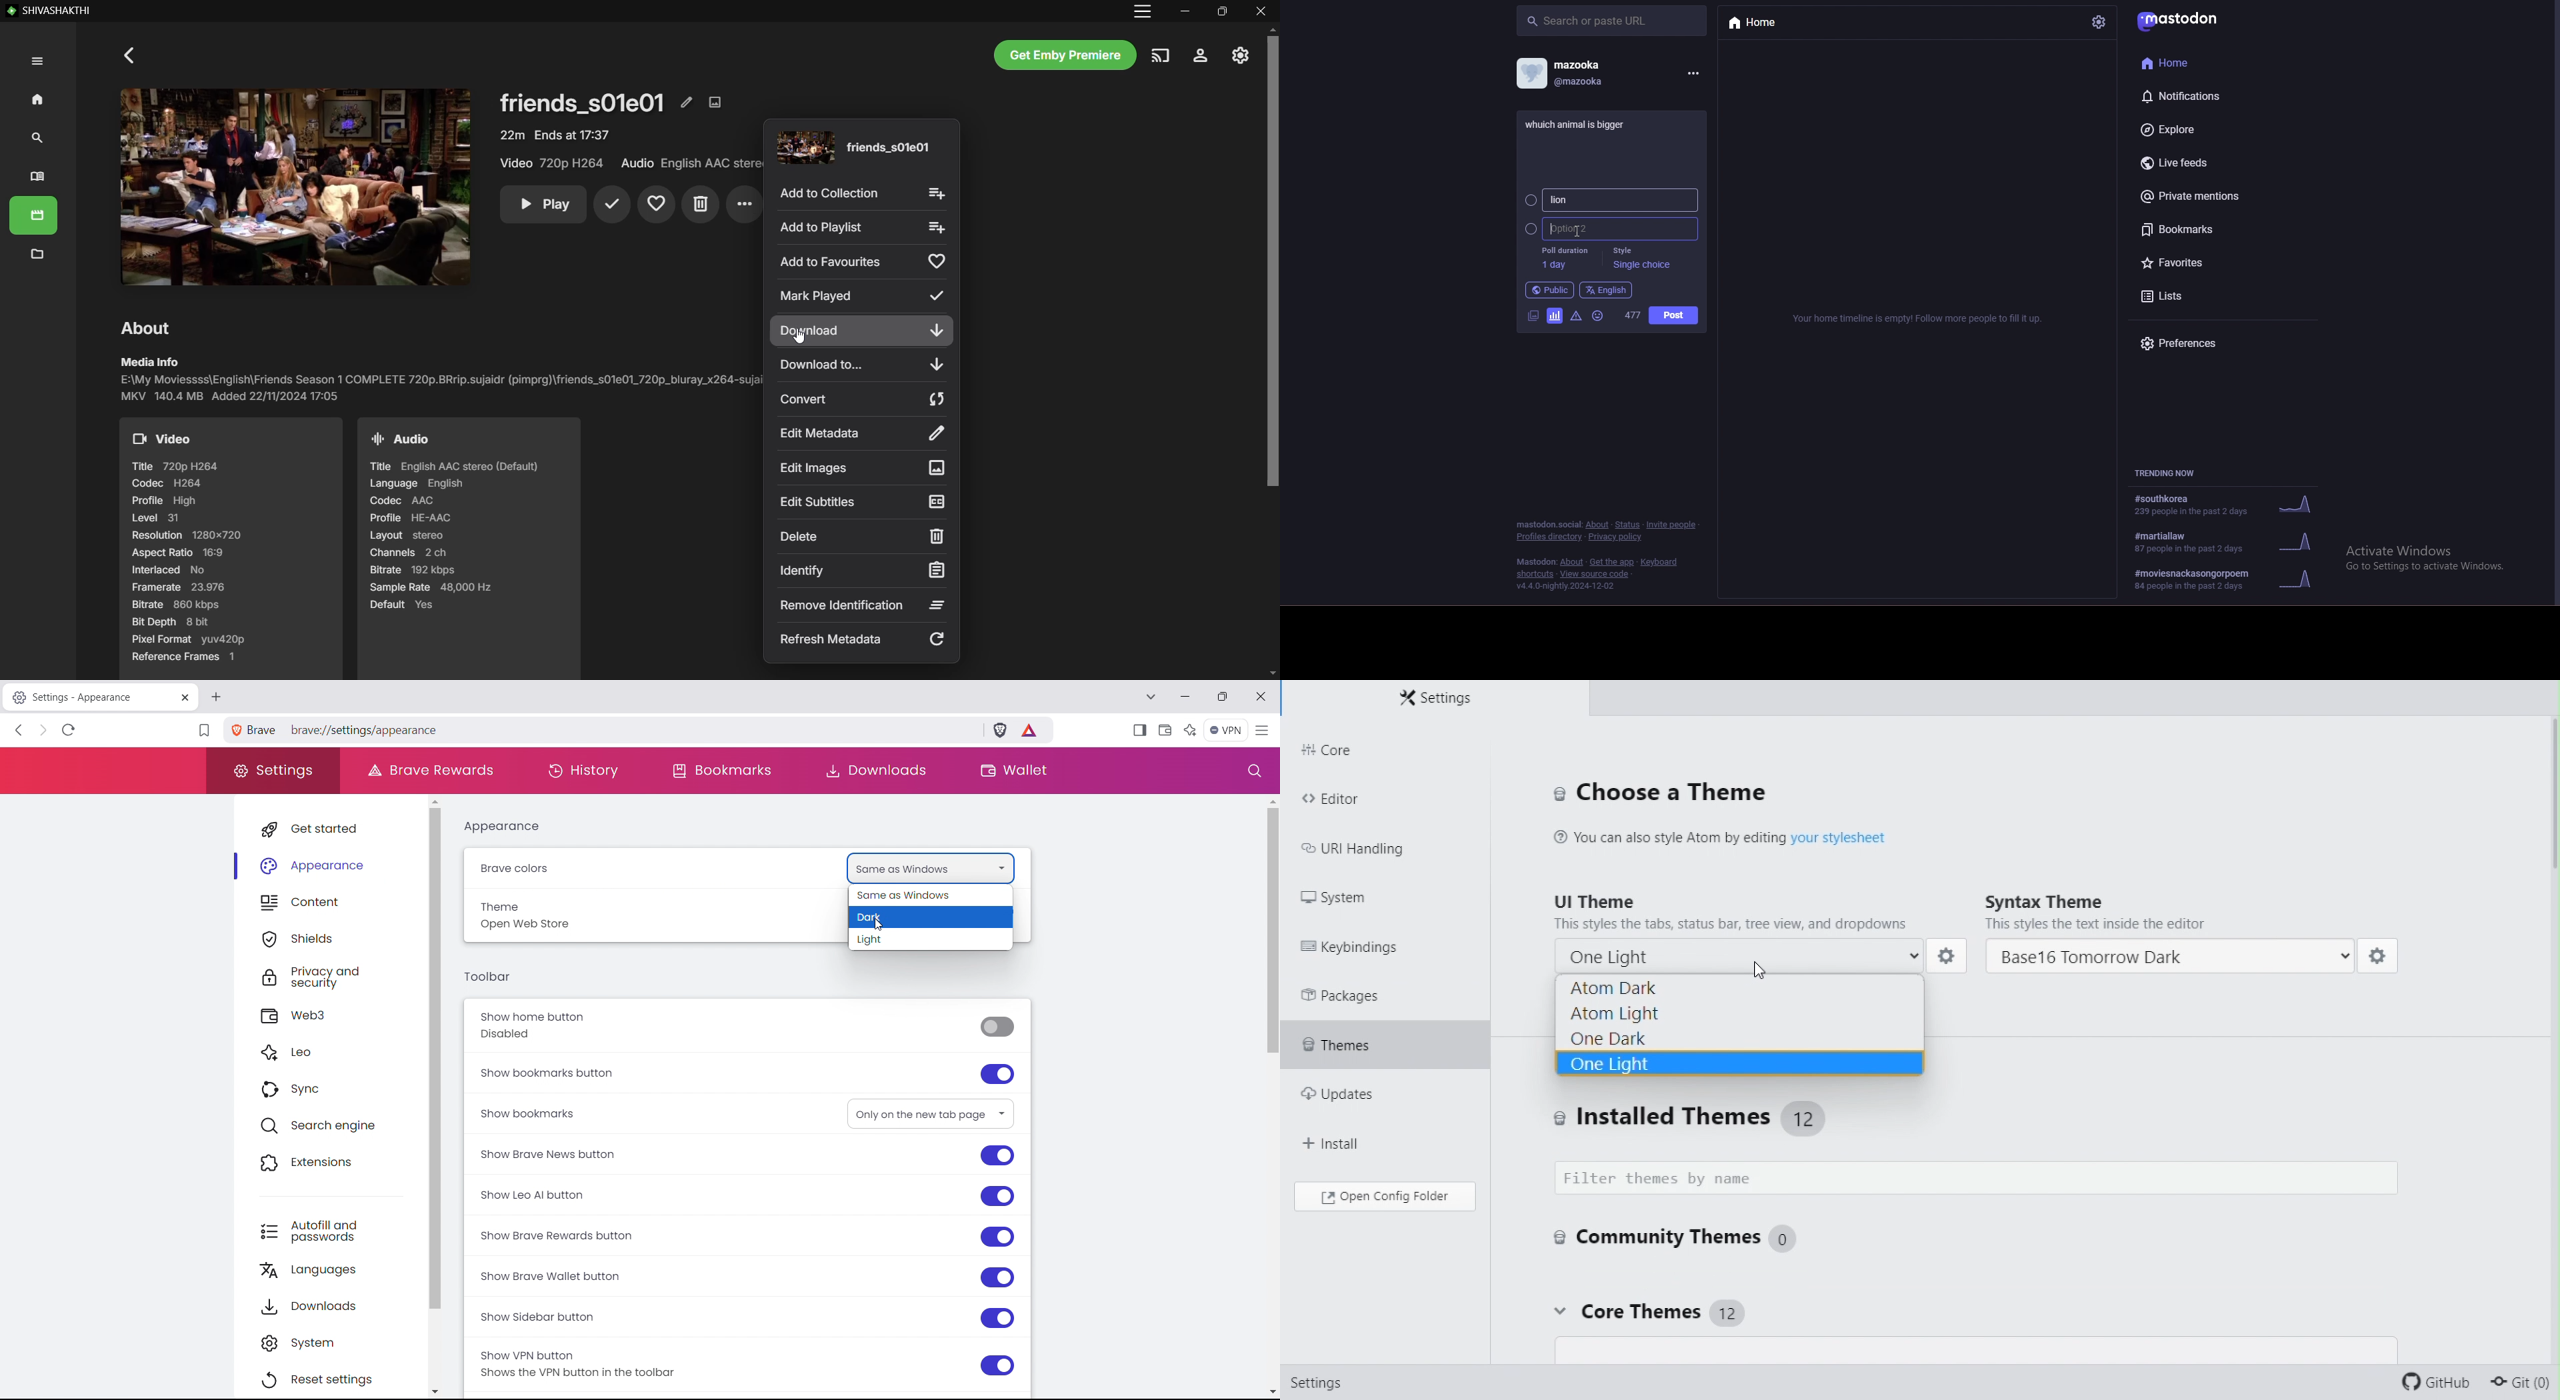 This screenshot has width=2576, height=1400. What do you see at coordinates (2440, 1384) in the screenshot?
I see `Git Hub` at bounding box center [2440, 1384].